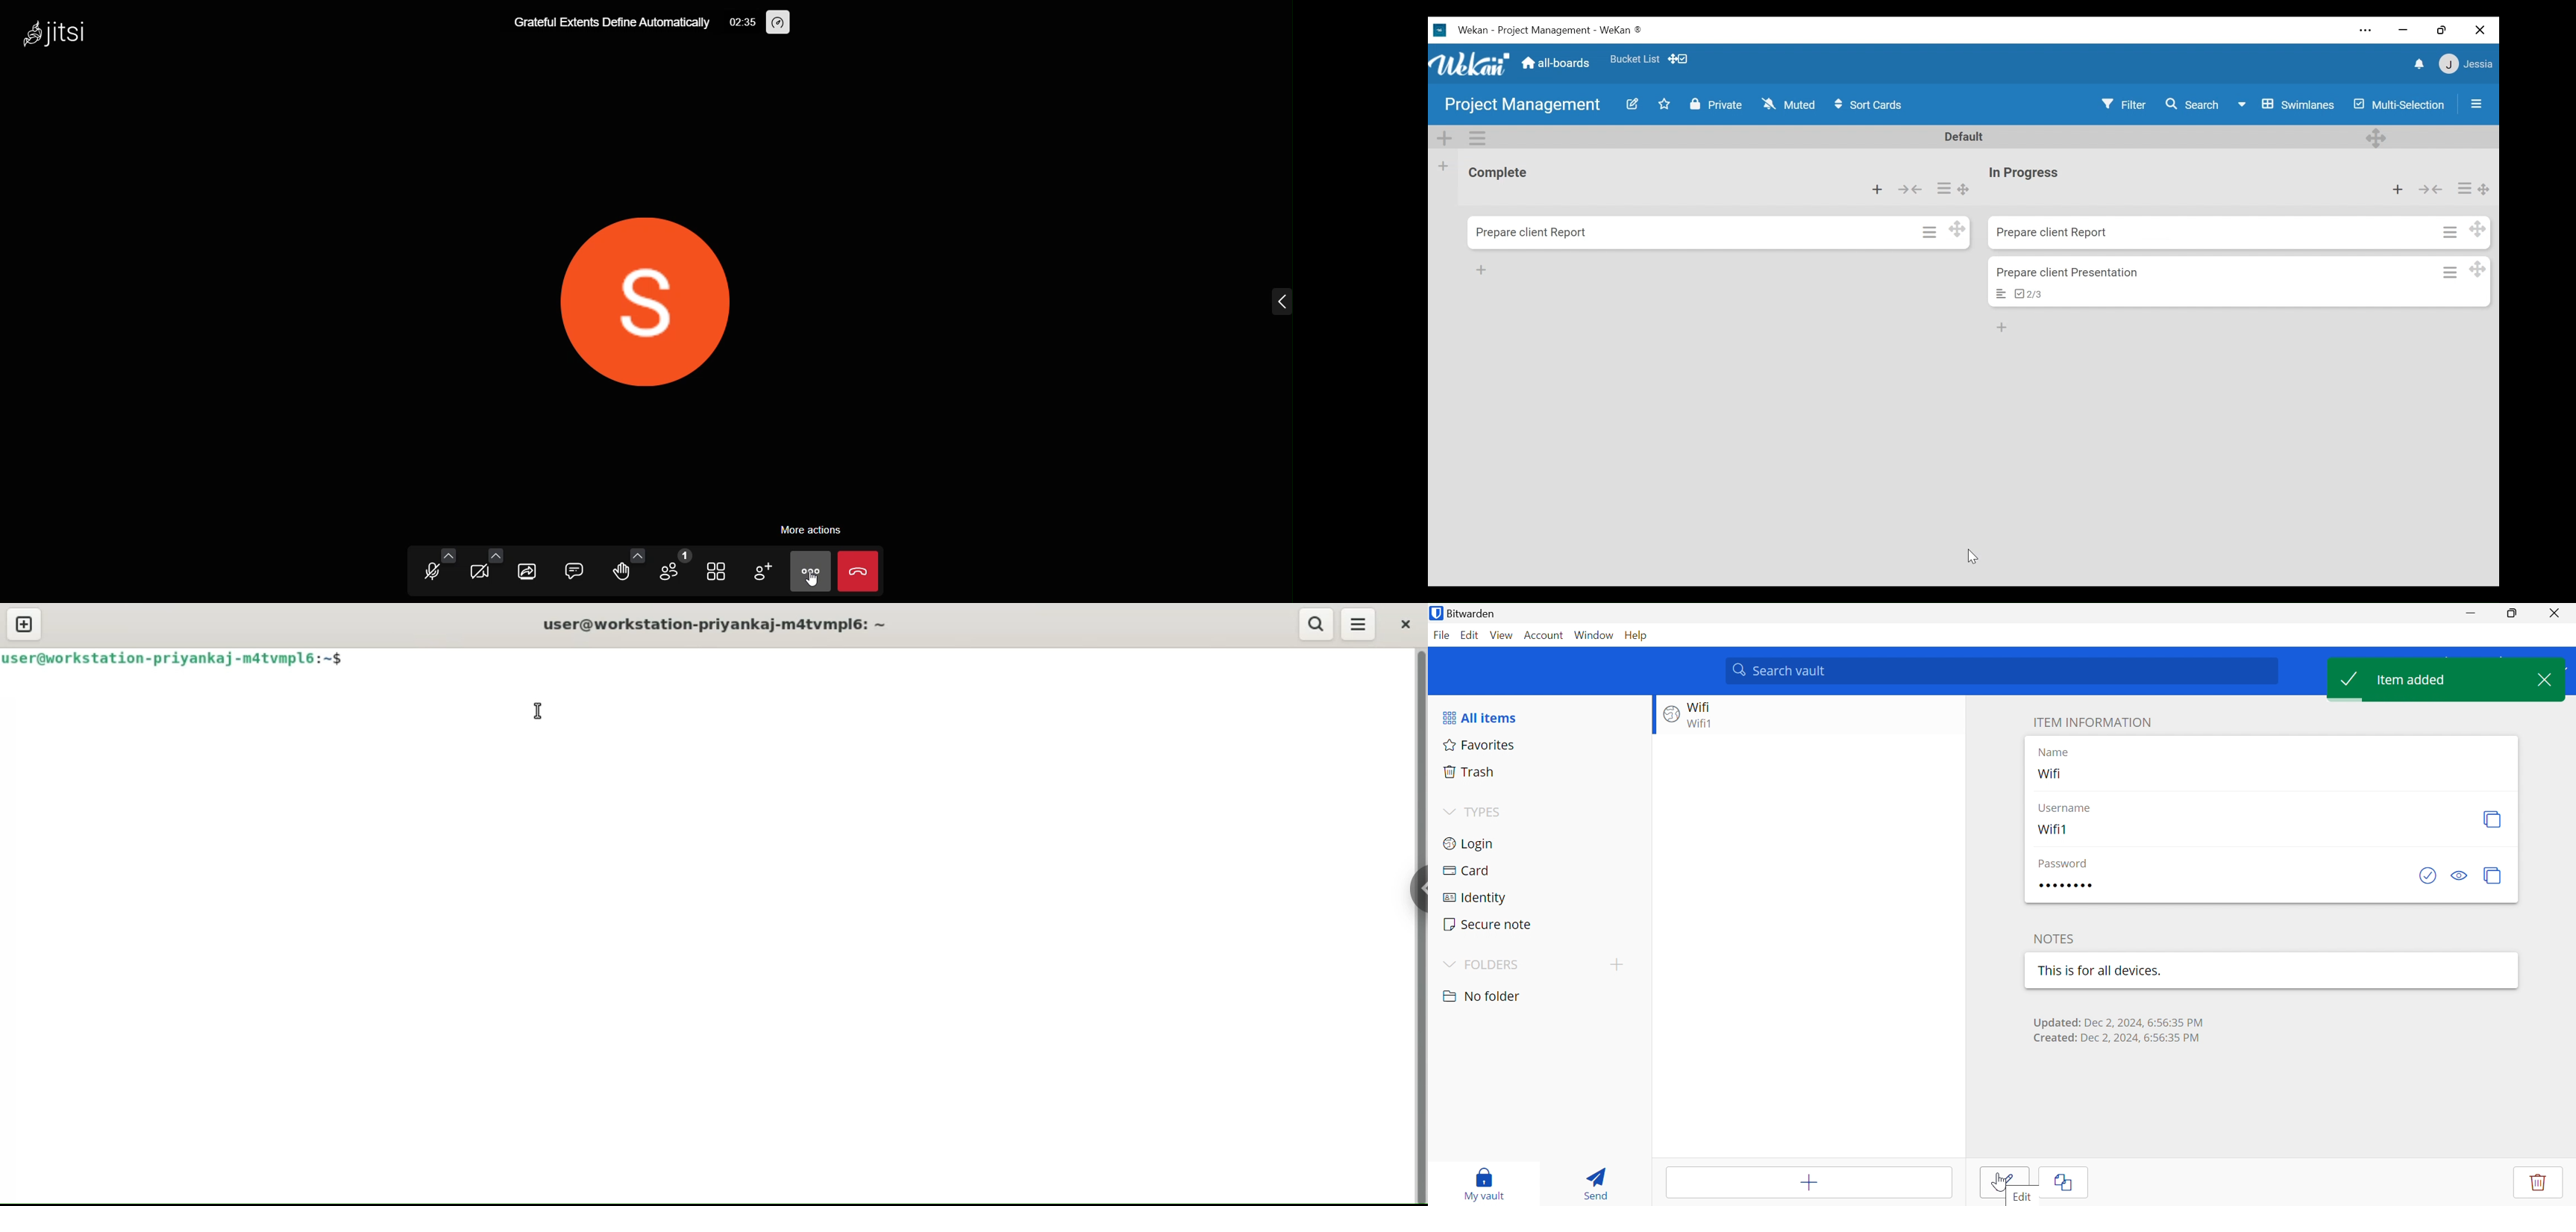 This screenshot has width=2576, height=1232. What do you see at coordinates (1876, 190) in the screenshot?
I see `Add card to top of the list` at bounding box center [1876, 190].